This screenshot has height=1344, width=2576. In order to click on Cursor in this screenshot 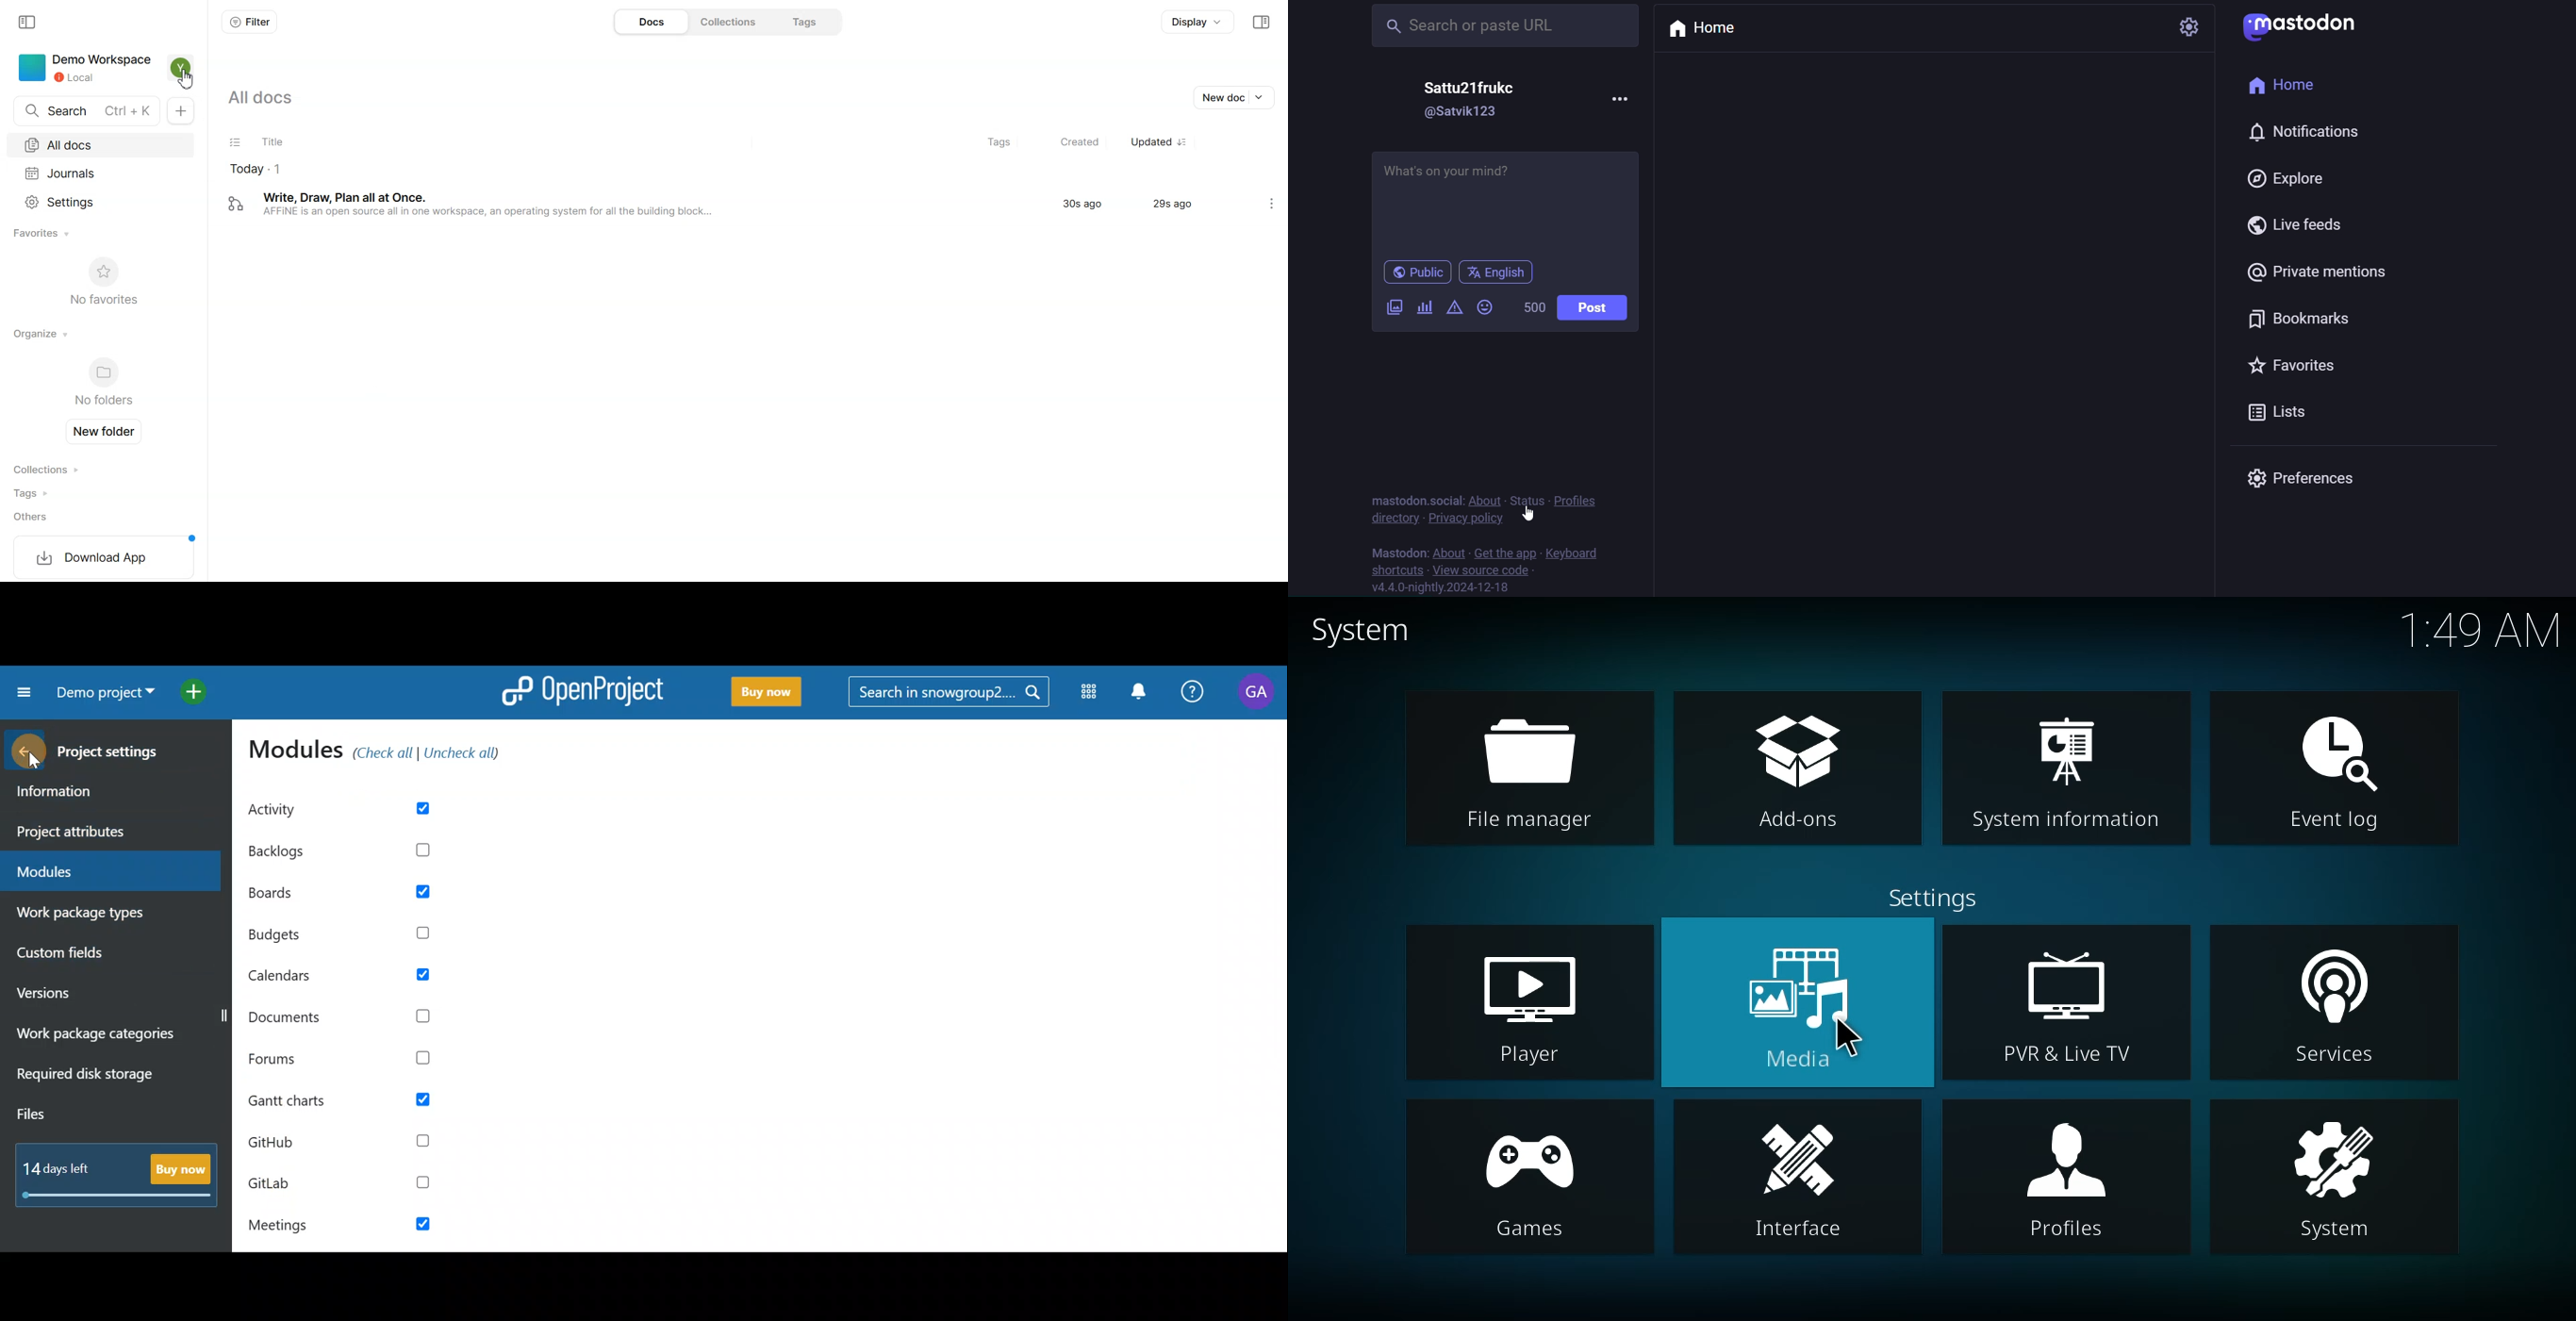, I will do `click(186, 79)`.